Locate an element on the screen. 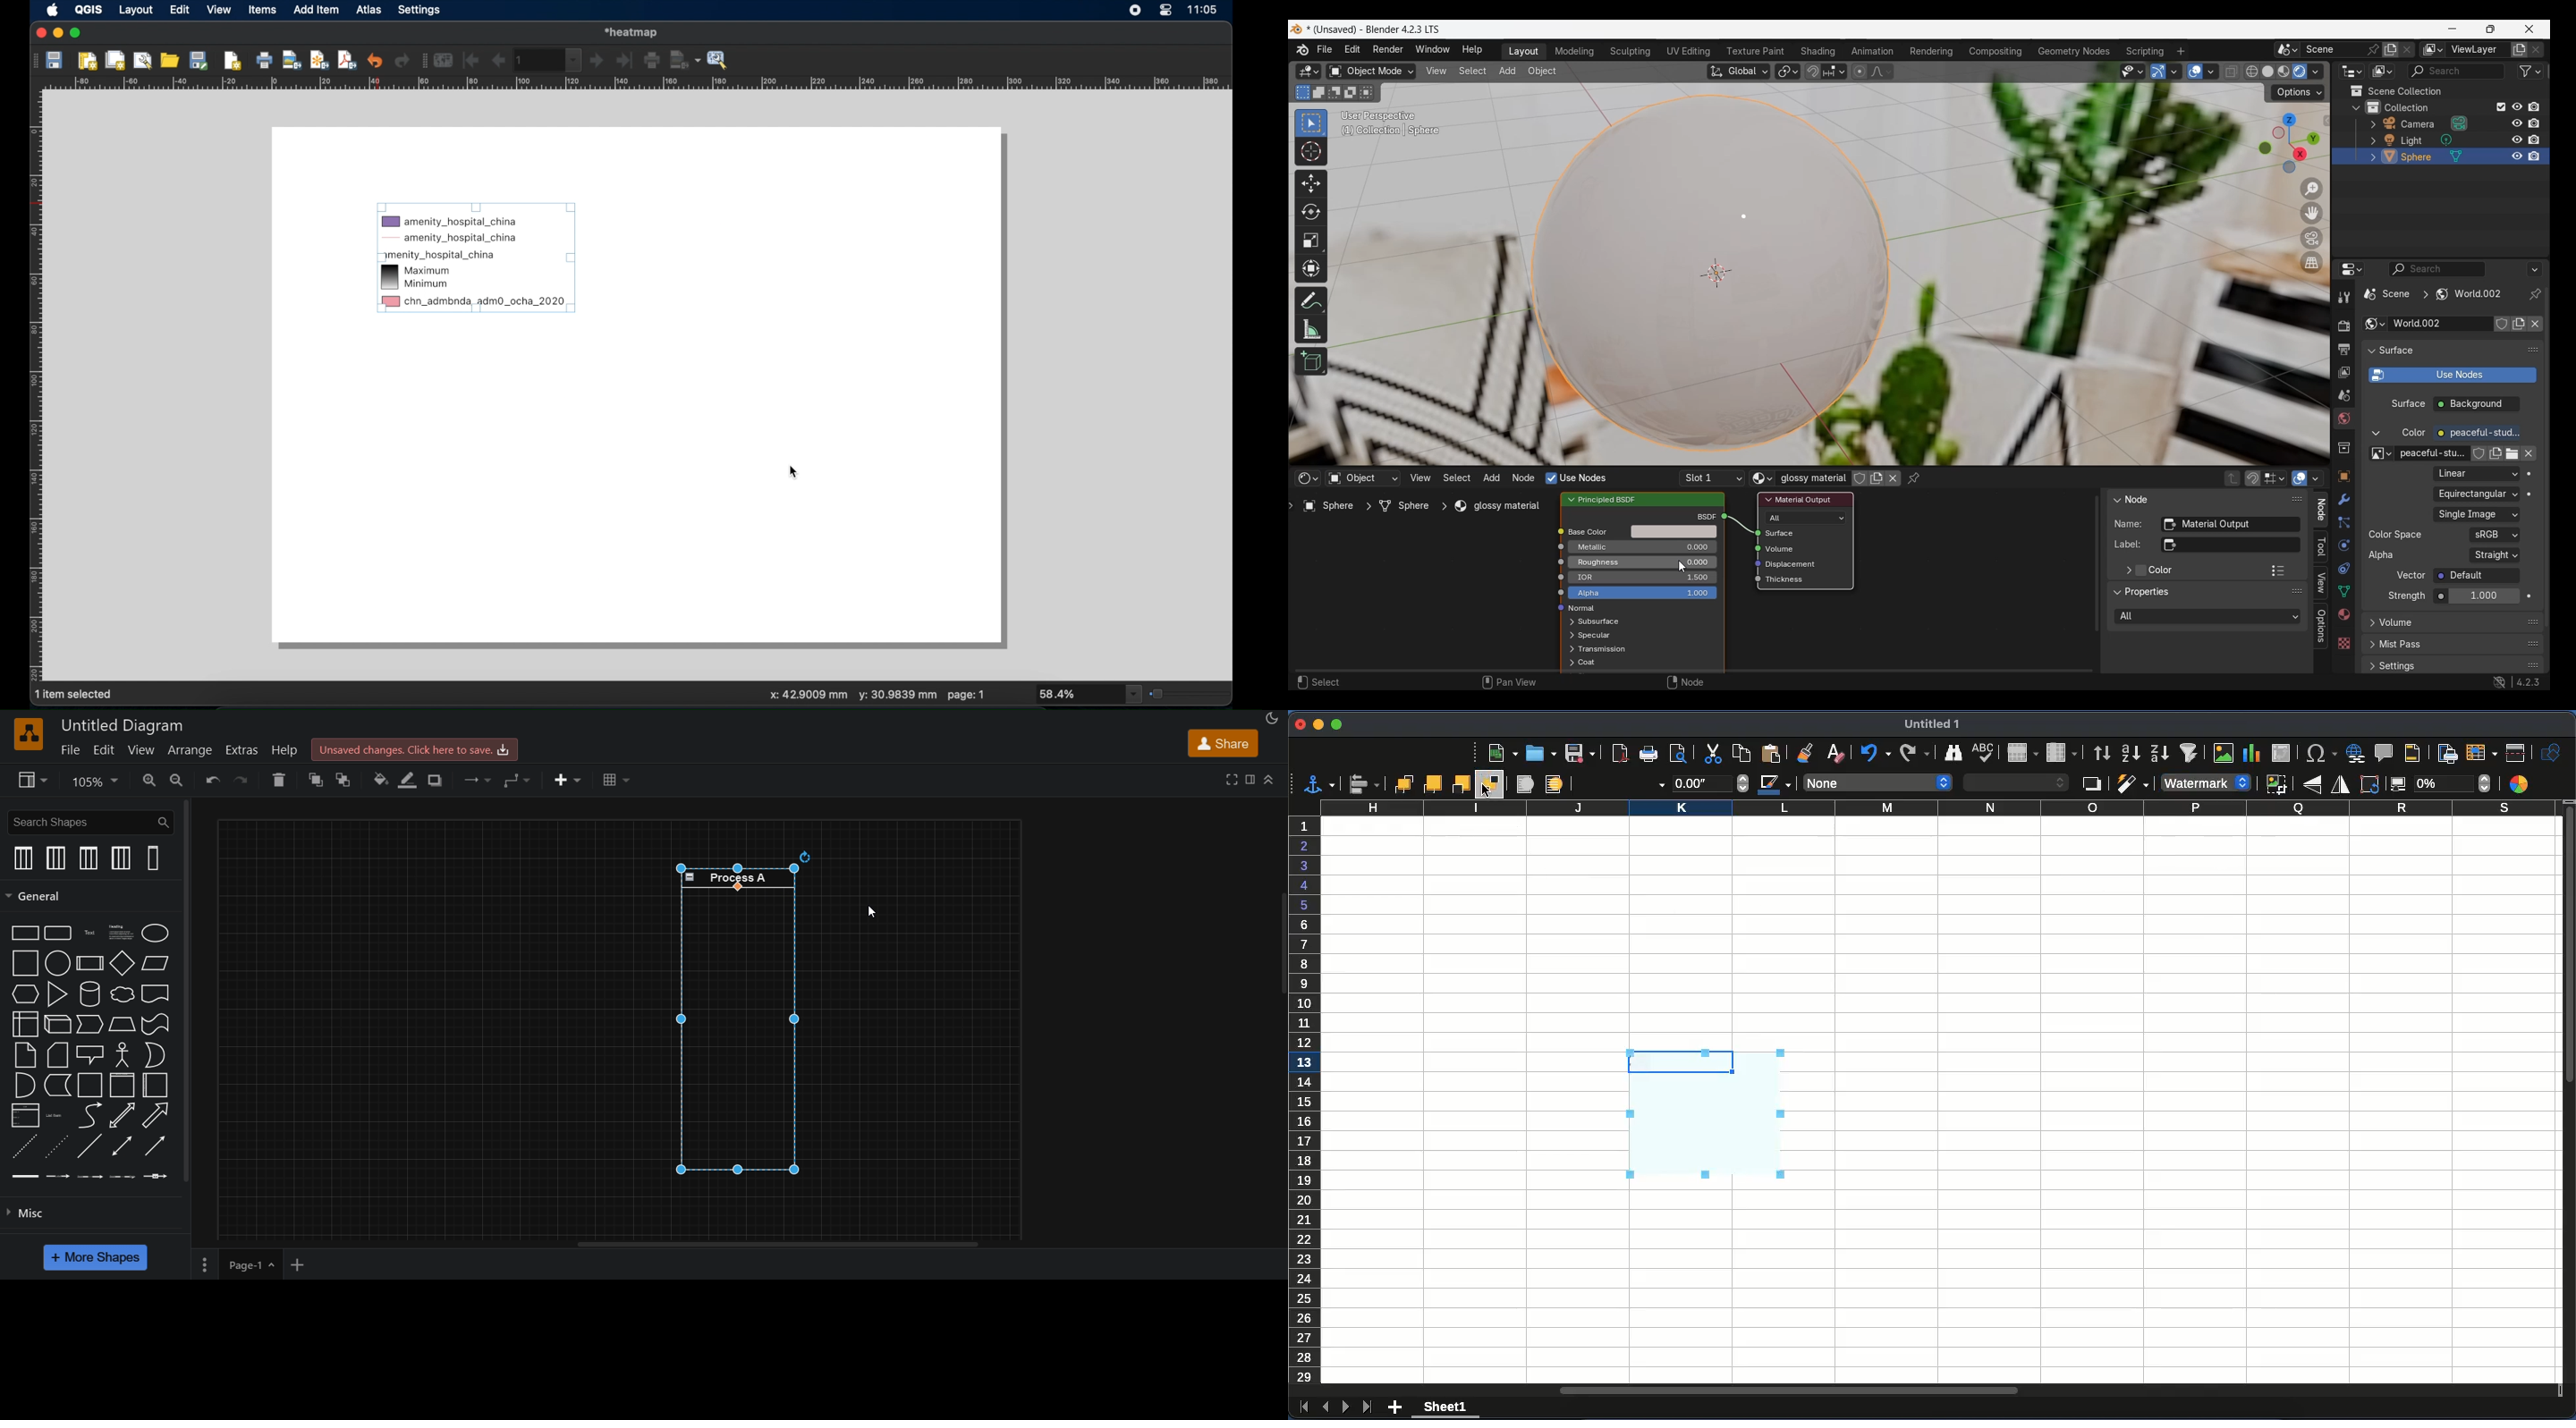  Properties is located at coordinates (2148, 593).